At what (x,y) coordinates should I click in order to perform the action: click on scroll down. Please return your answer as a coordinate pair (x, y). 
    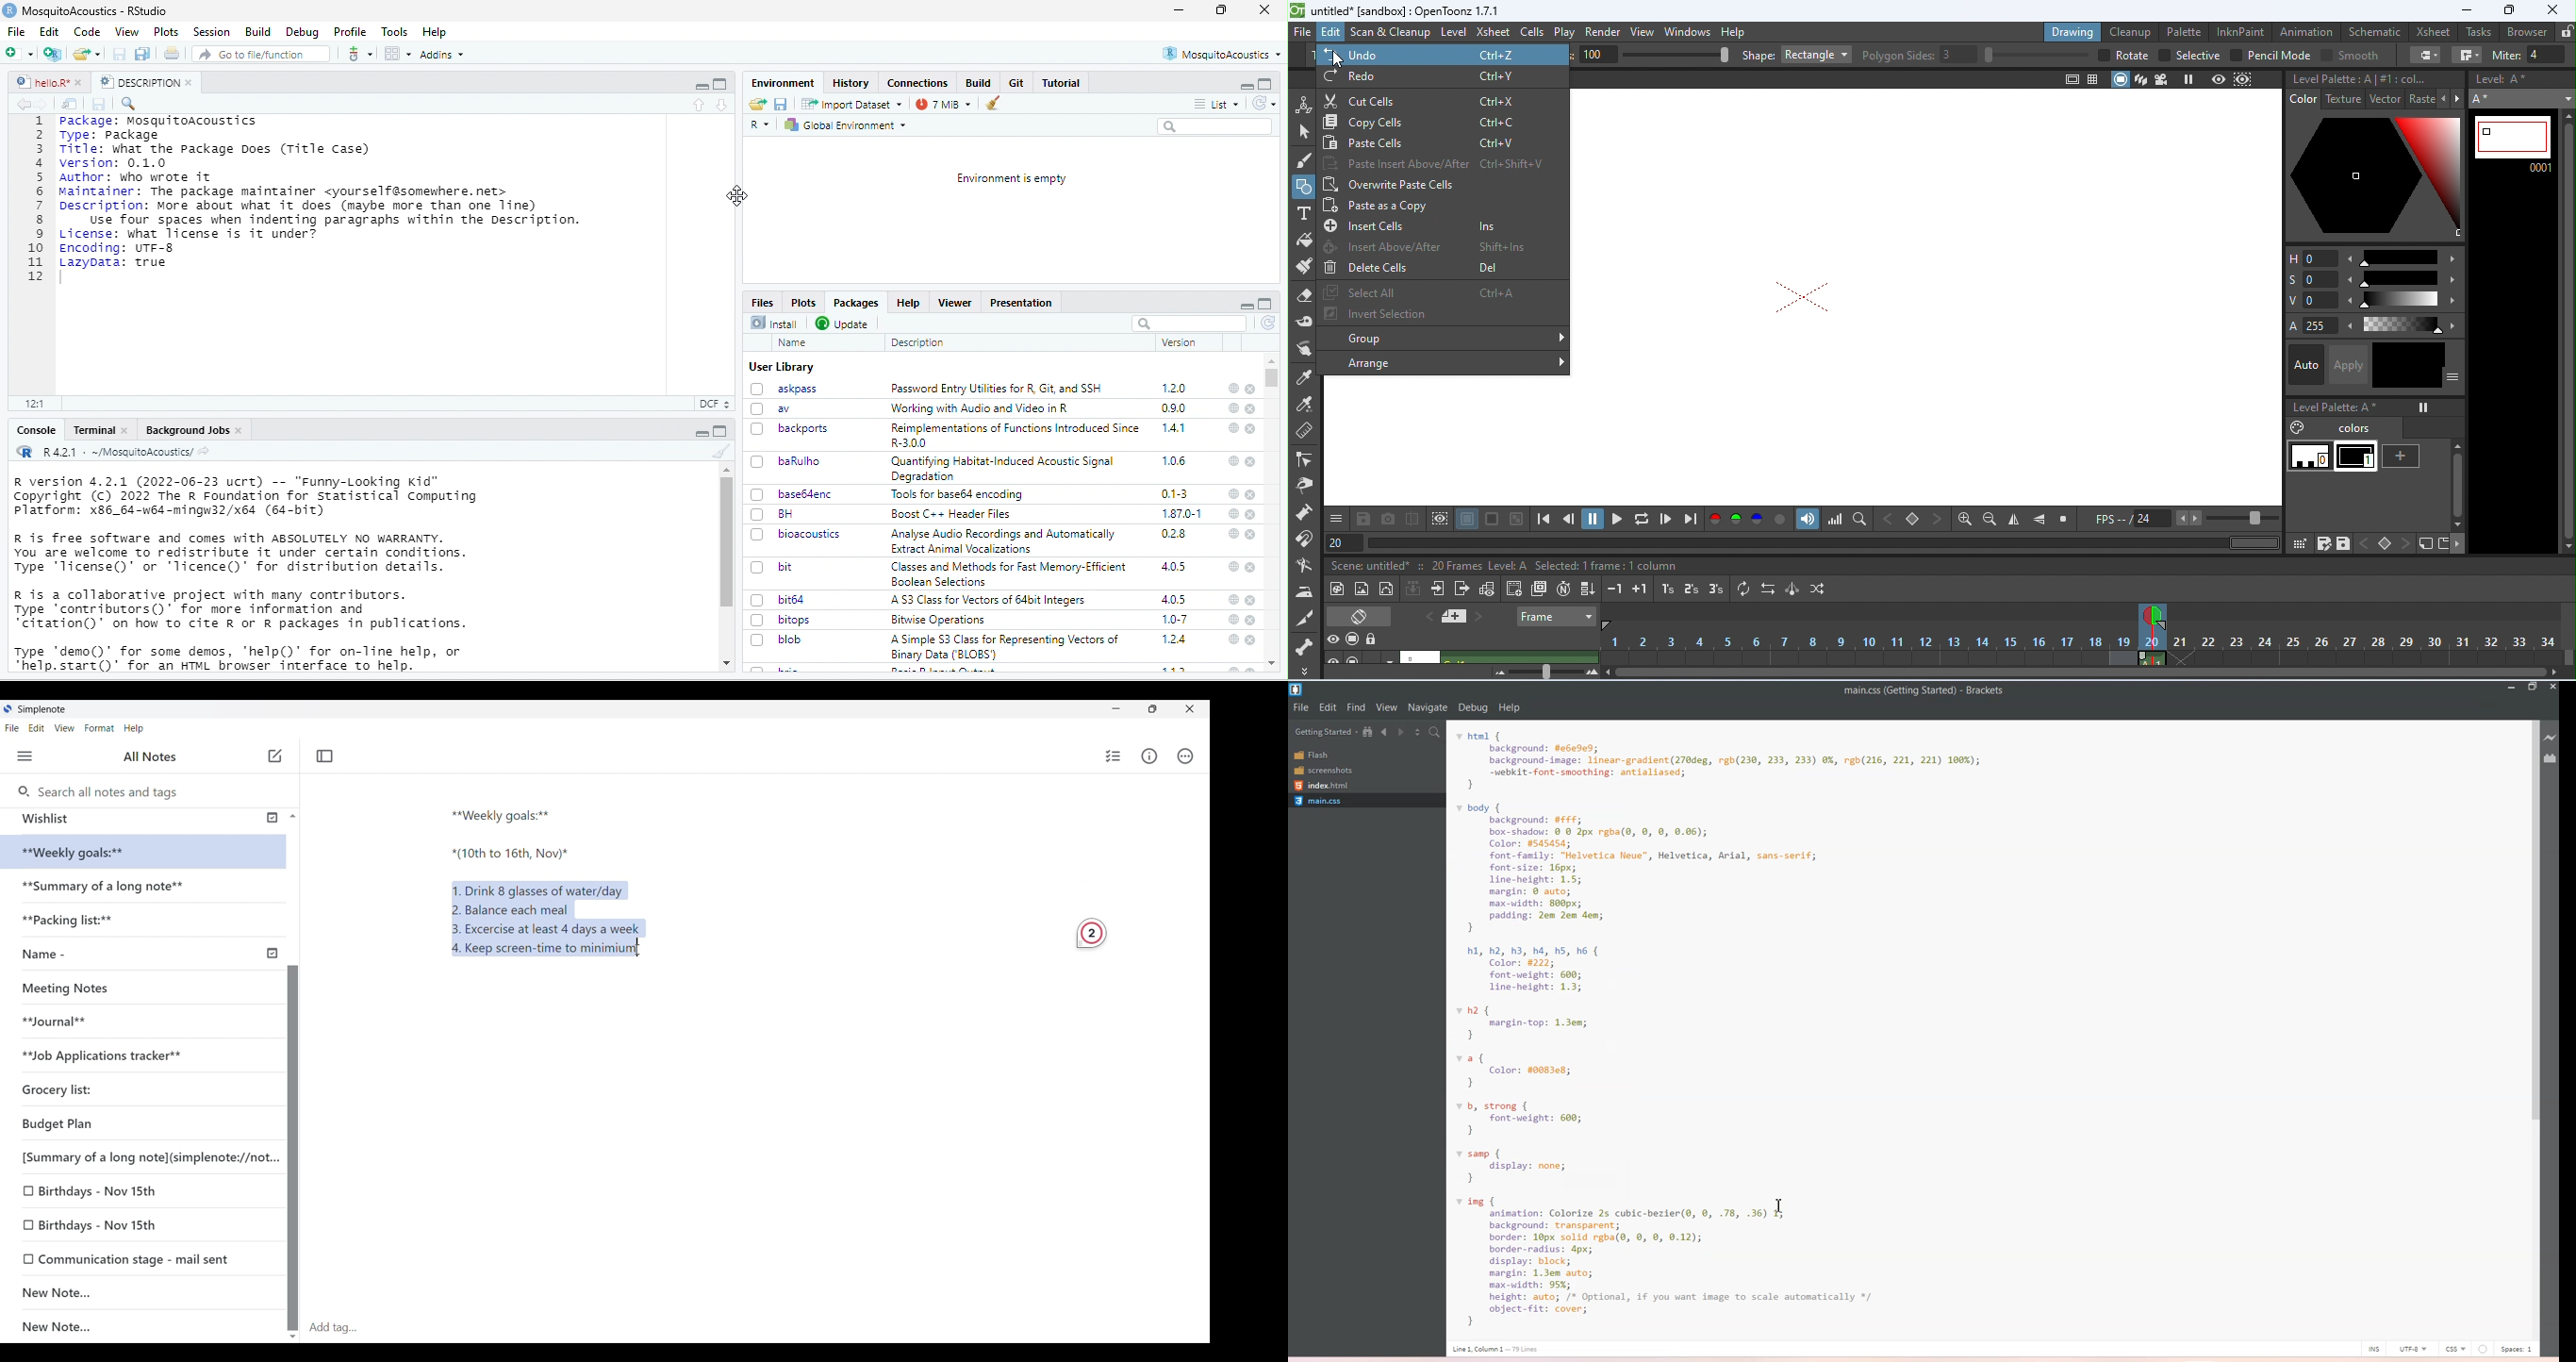
    Looking at the image, I should click on (724, 664).